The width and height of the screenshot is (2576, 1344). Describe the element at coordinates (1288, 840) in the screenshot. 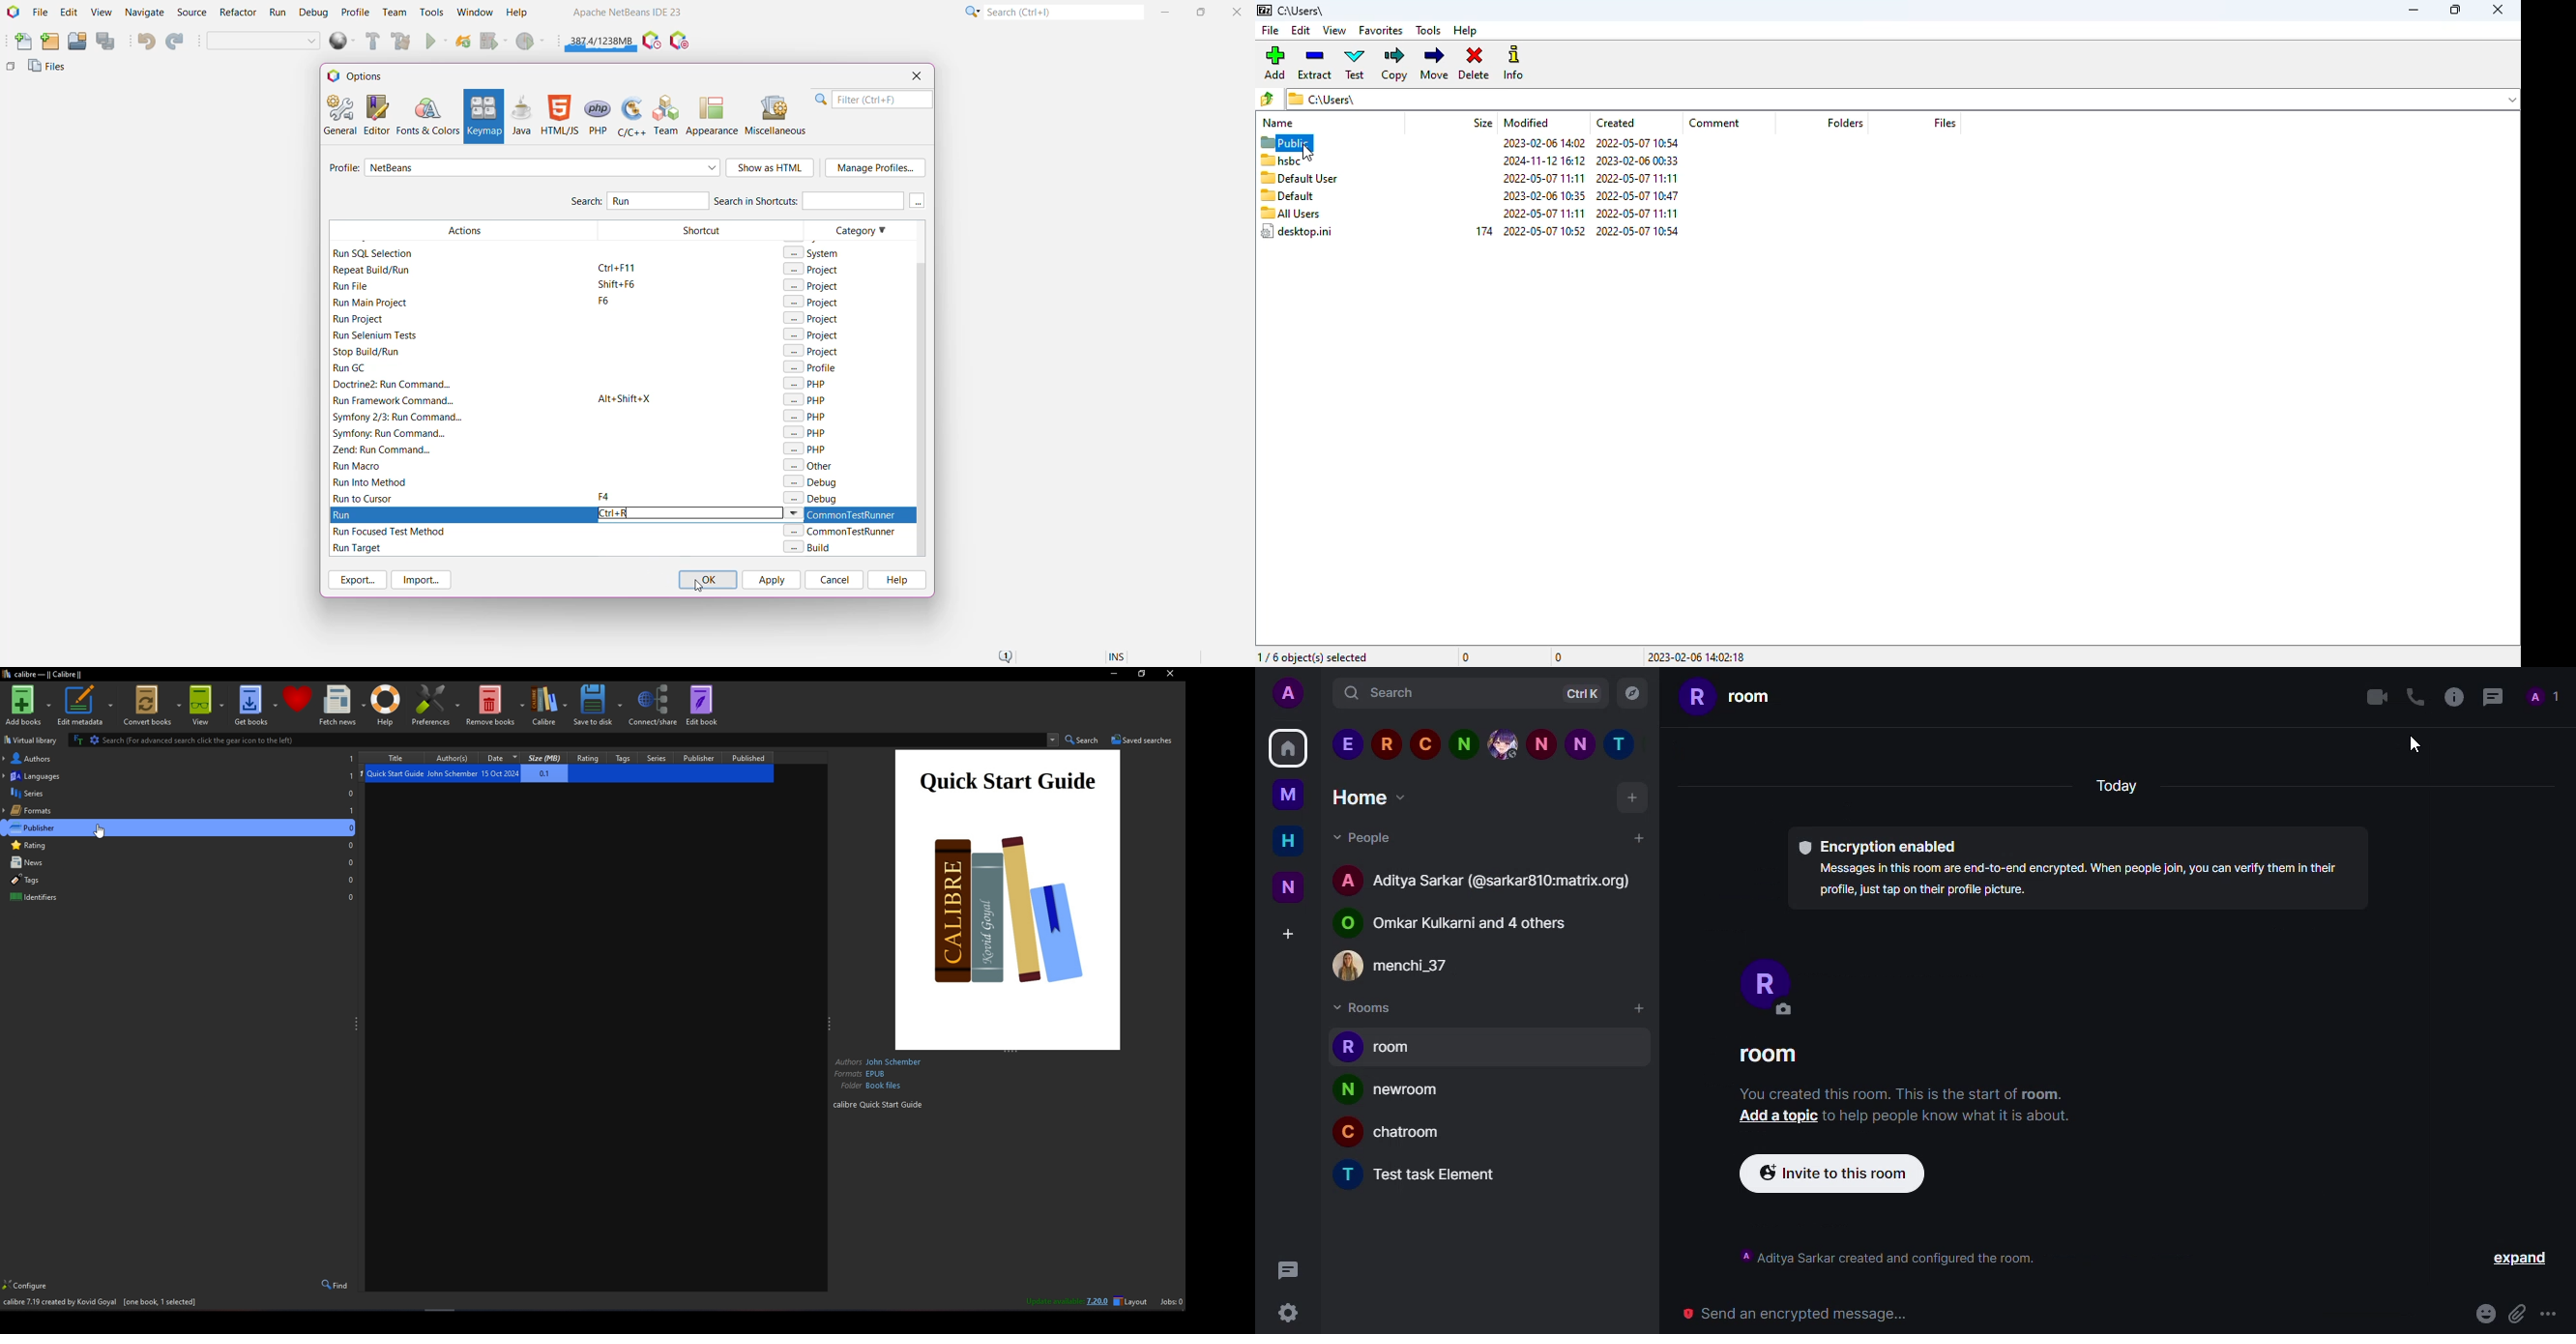

I see `home` at that location.